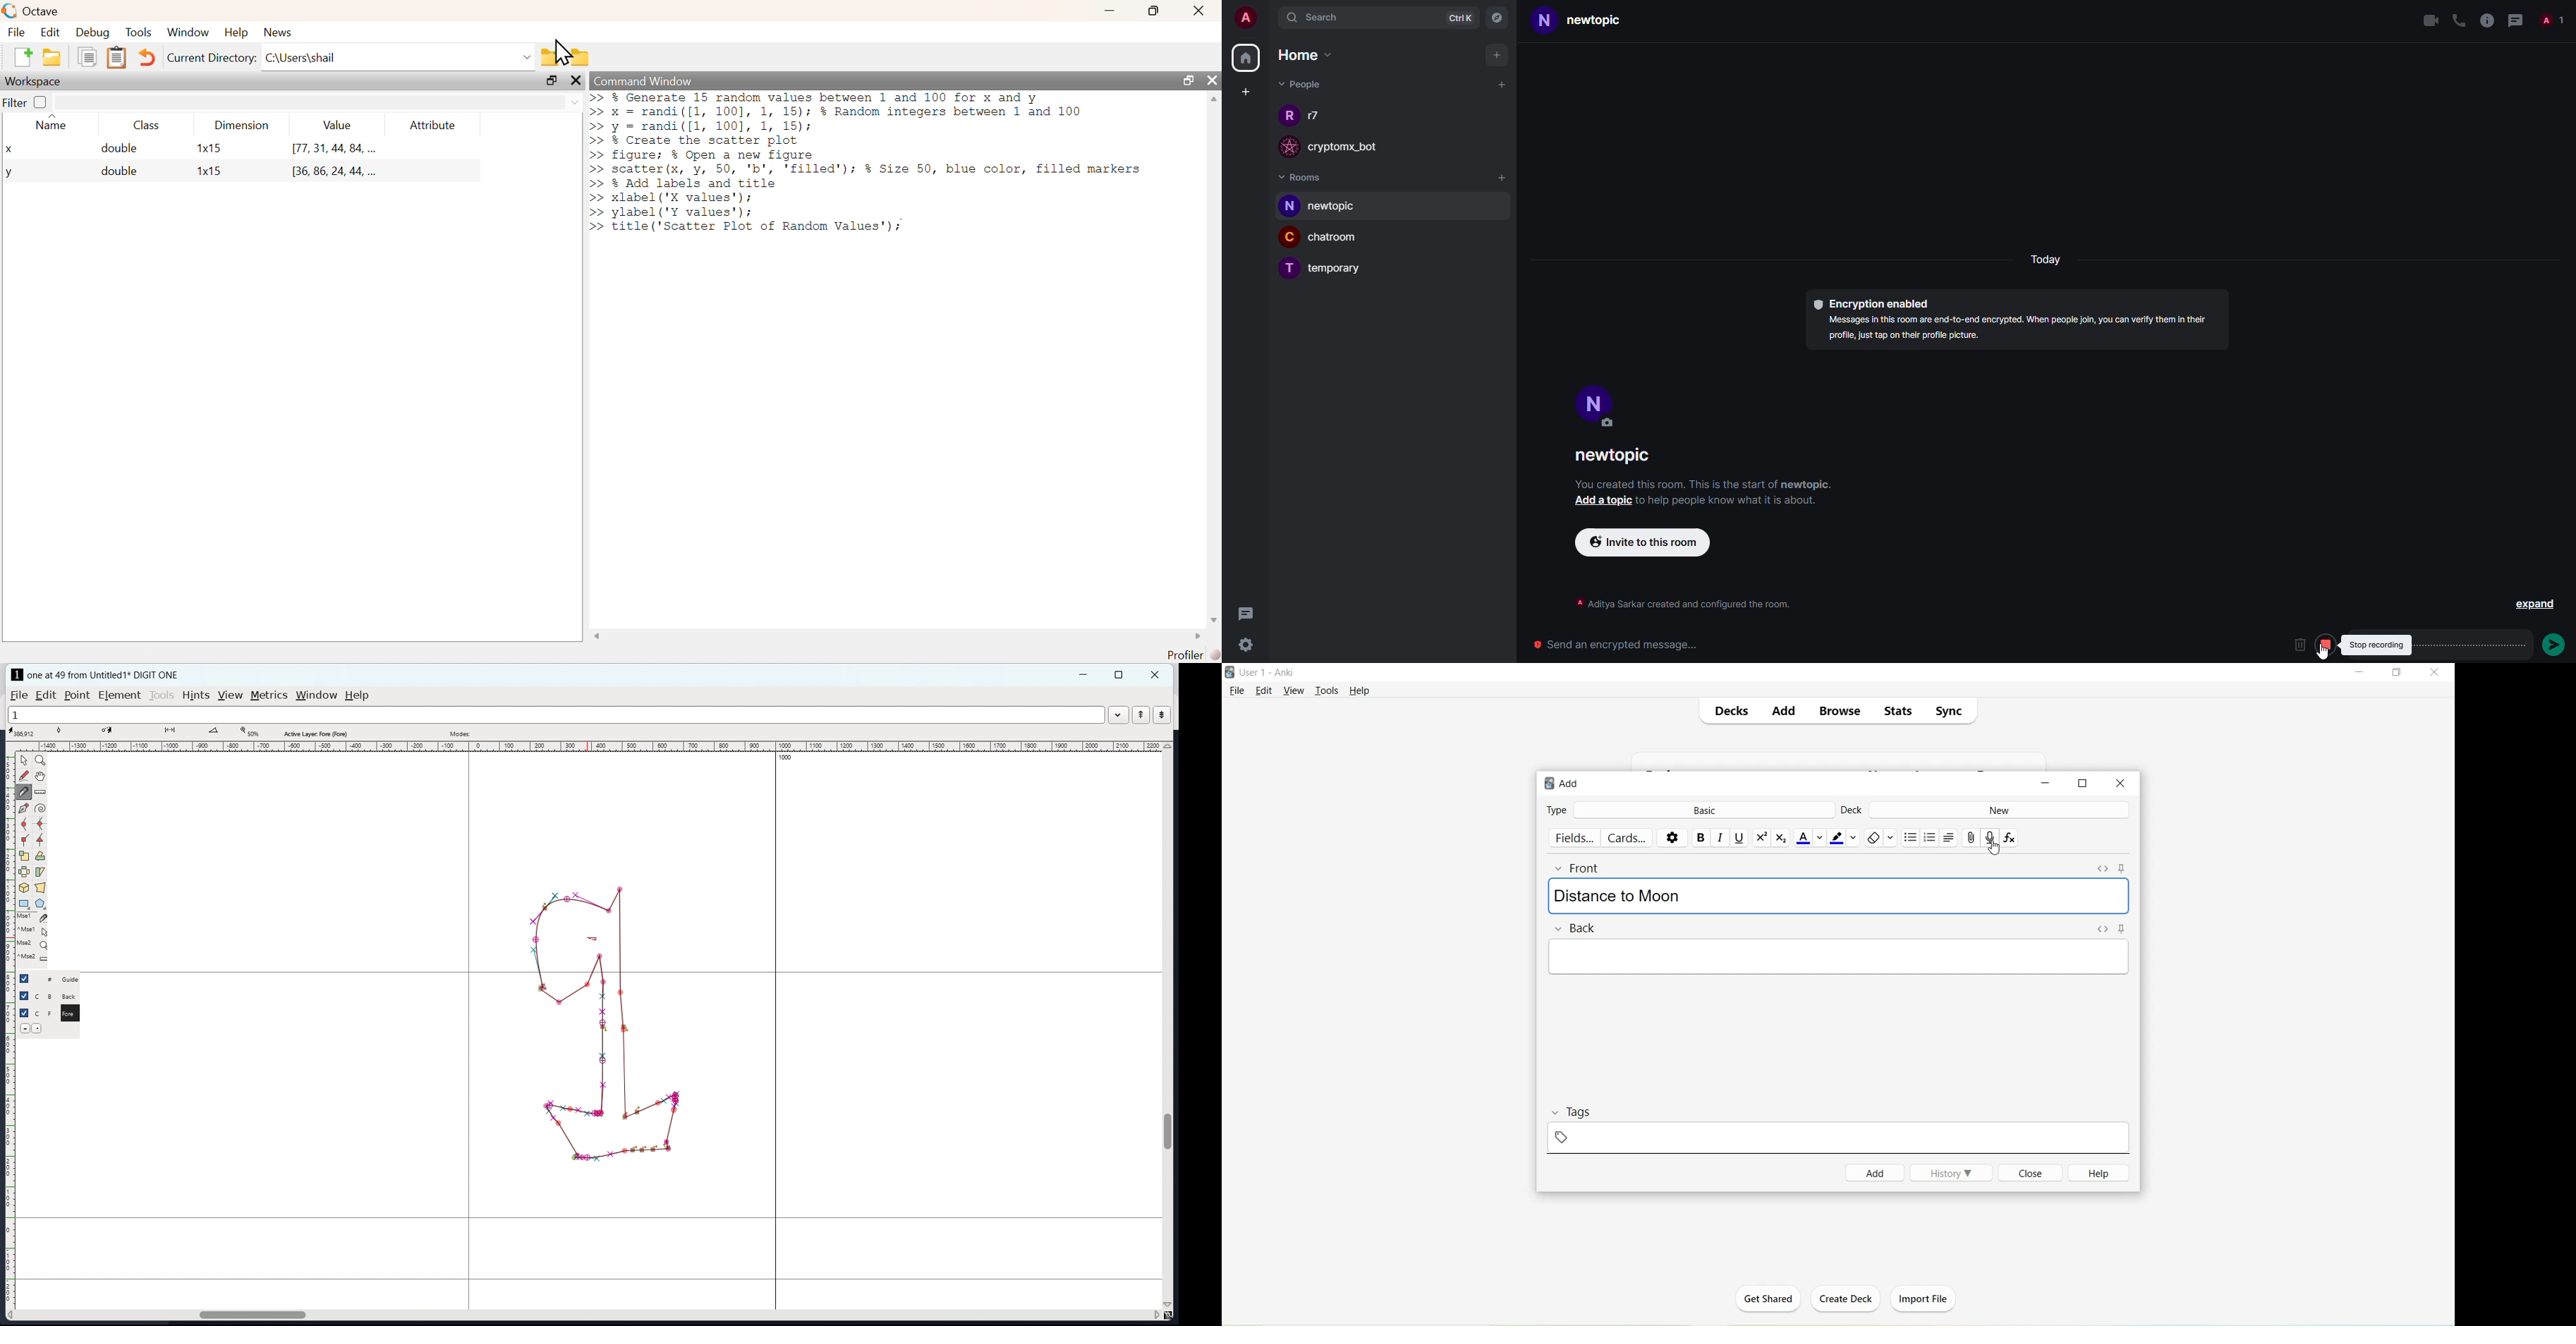  Describe the element at coordinates (2323, 643) in the screenshot. I see `stop recording` at that location.